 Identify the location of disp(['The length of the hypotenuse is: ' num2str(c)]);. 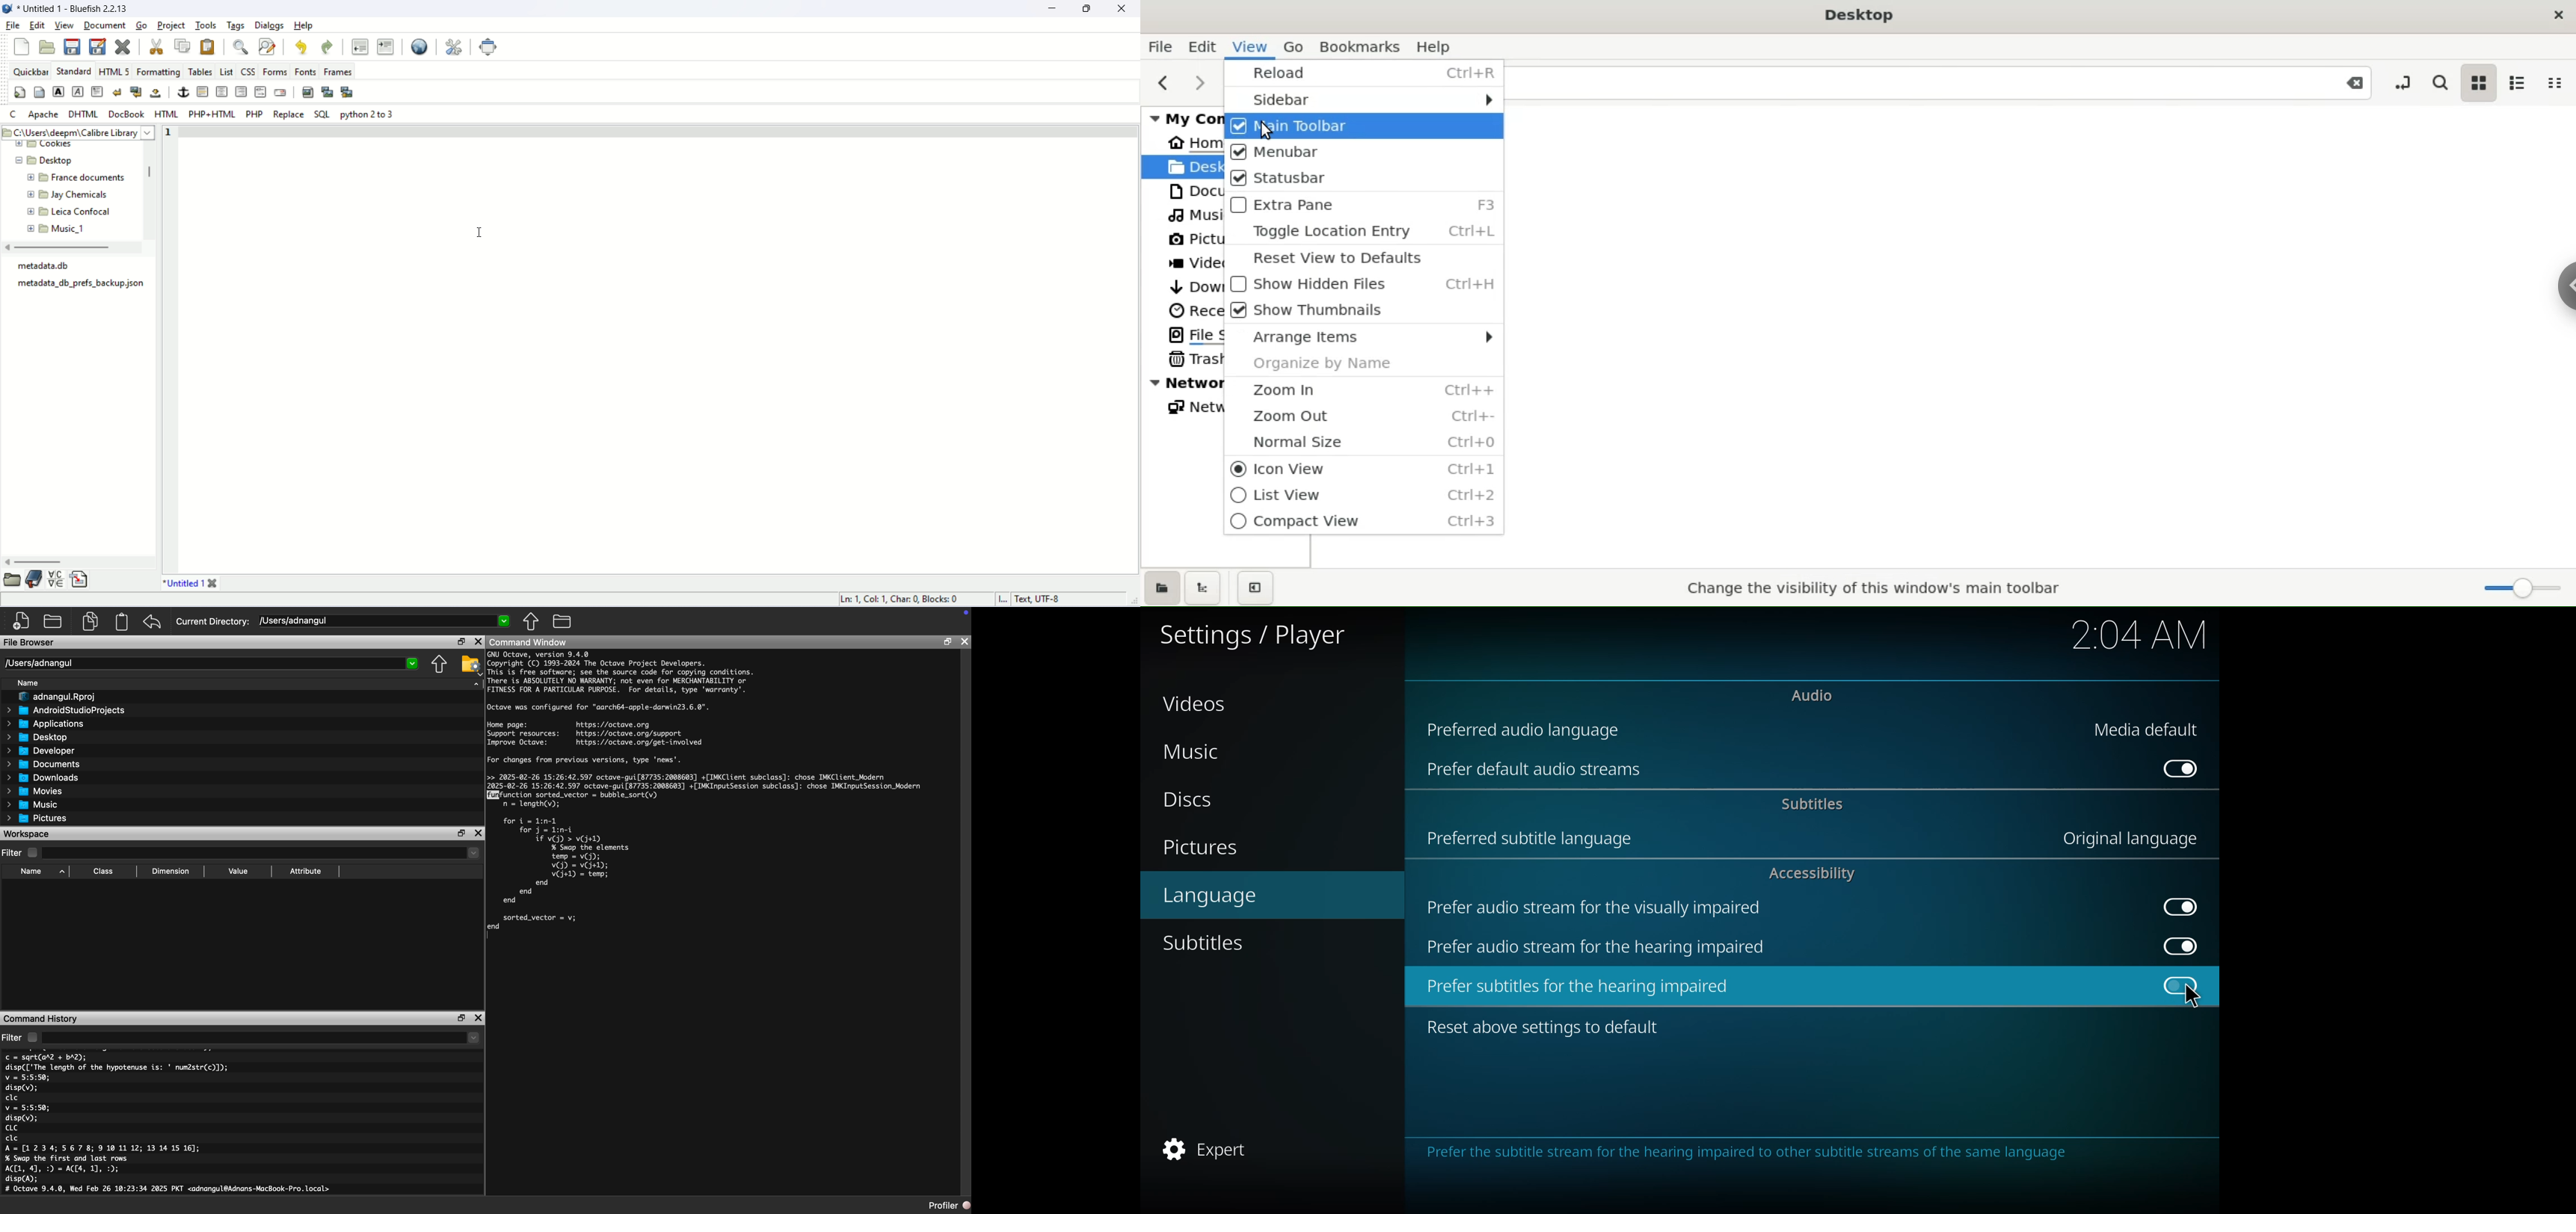
(117, 1067).